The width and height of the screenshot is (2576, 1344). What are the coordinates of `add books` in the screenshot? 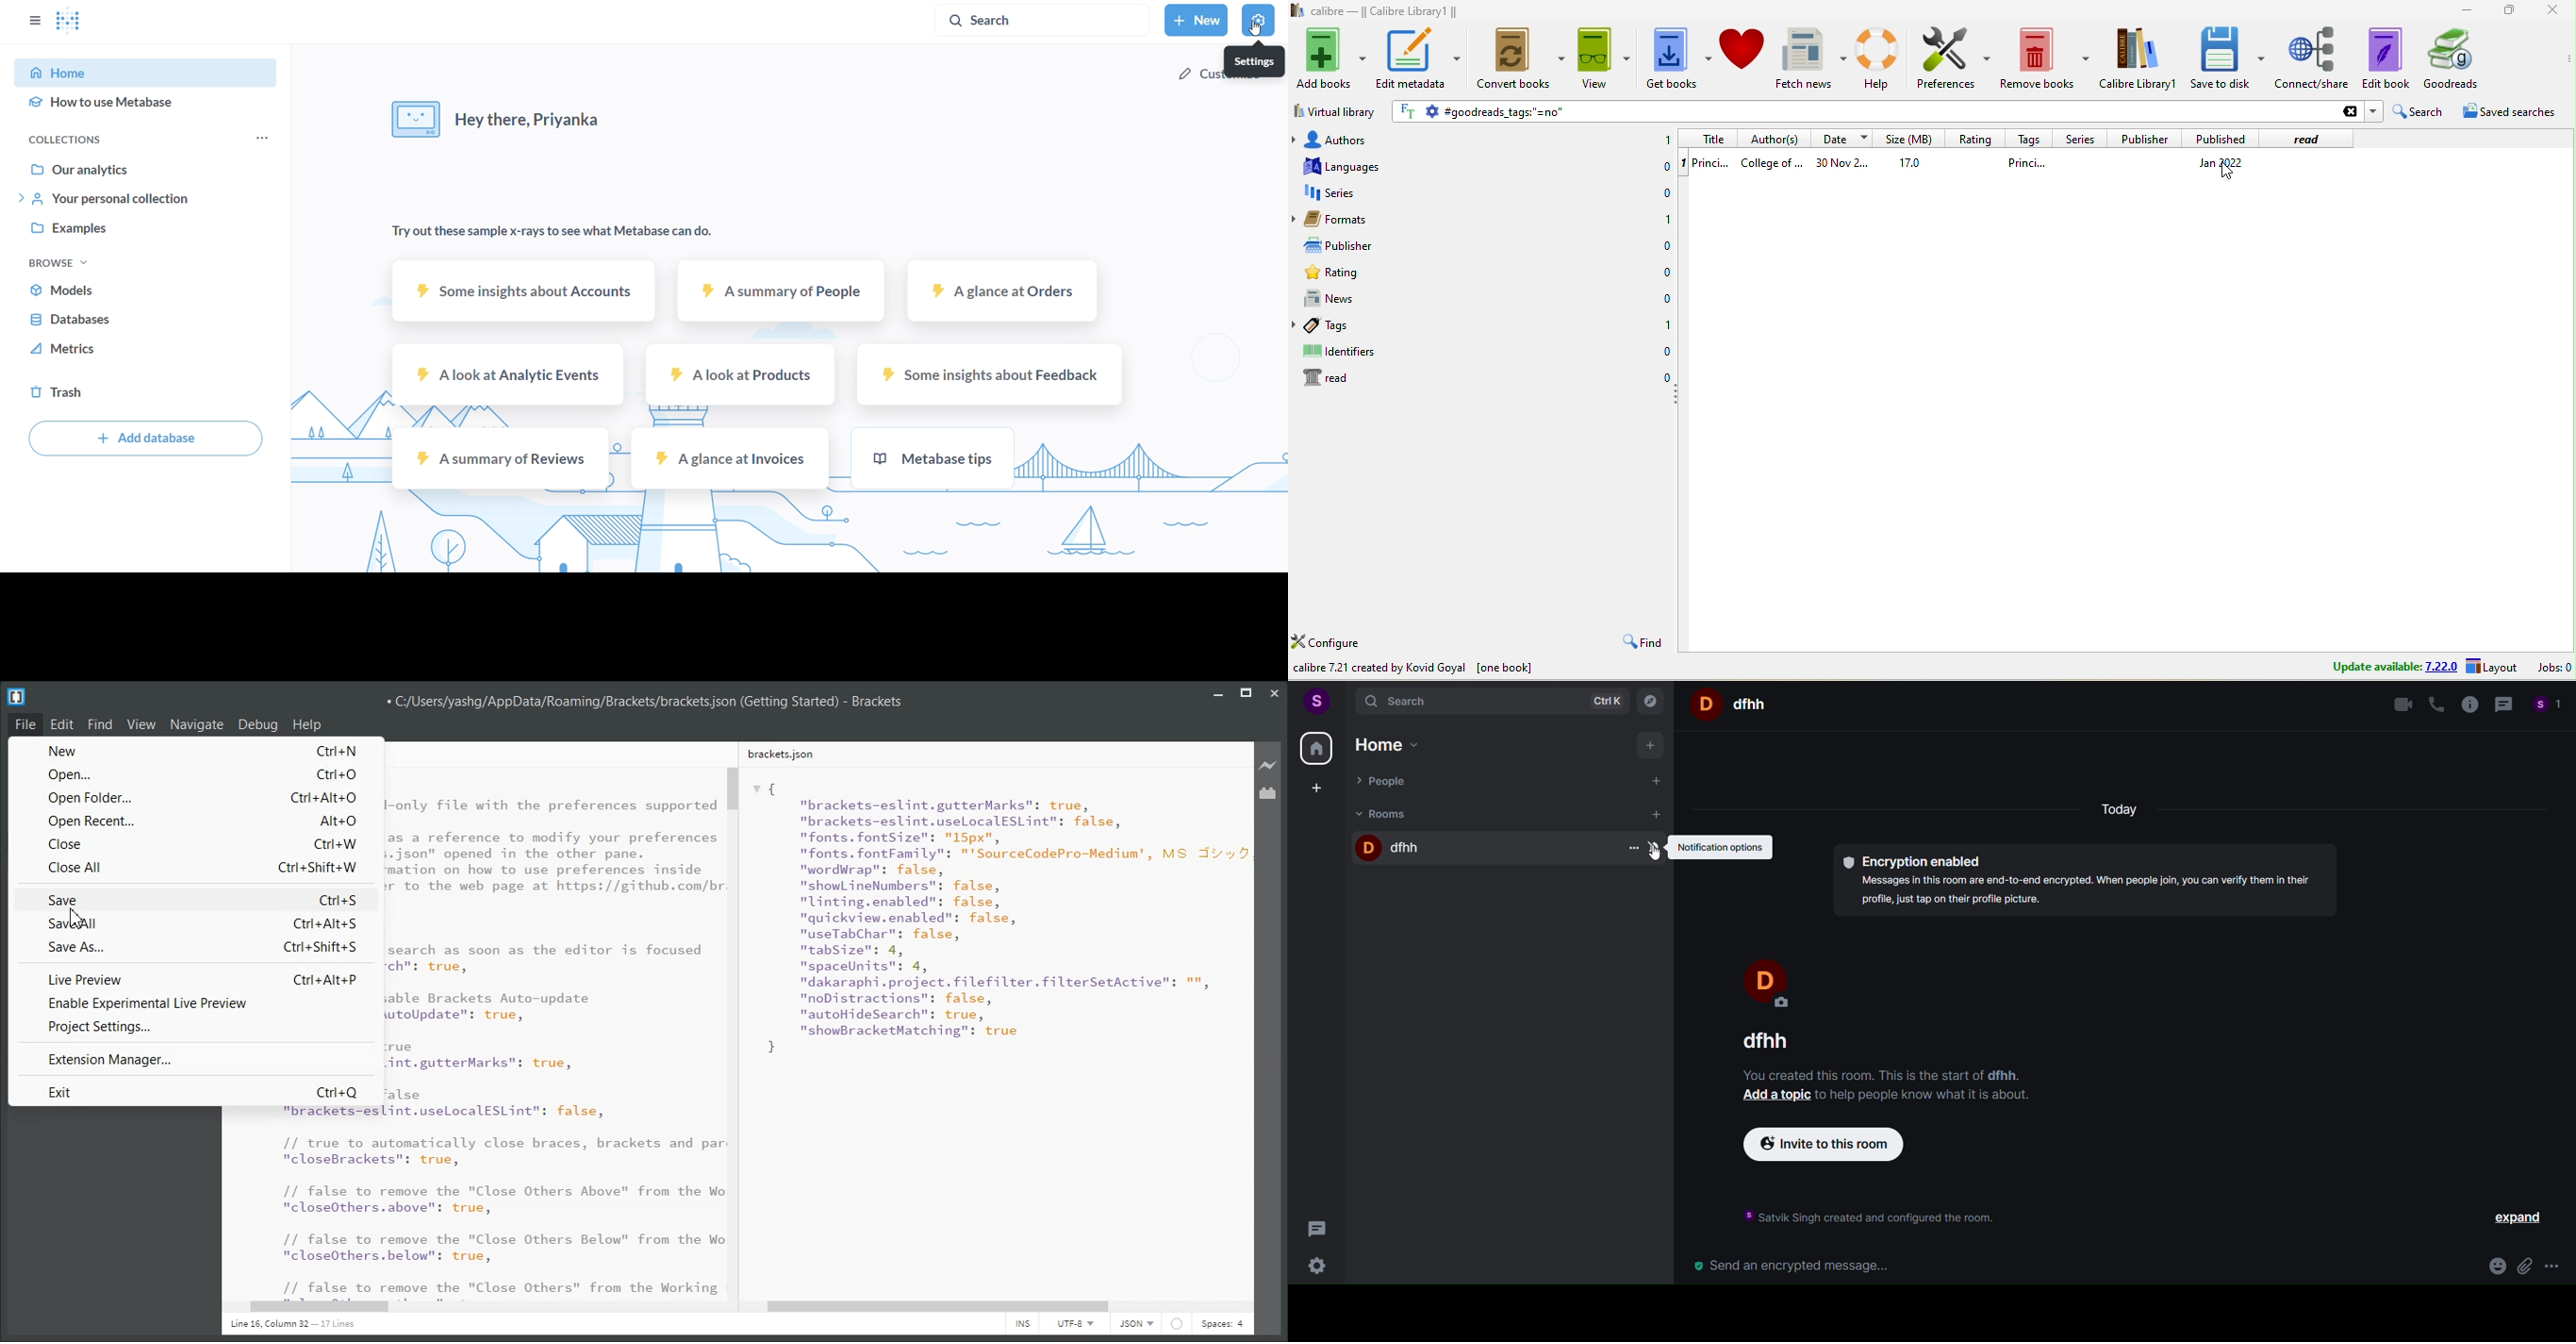 It's located at (1329, 58).